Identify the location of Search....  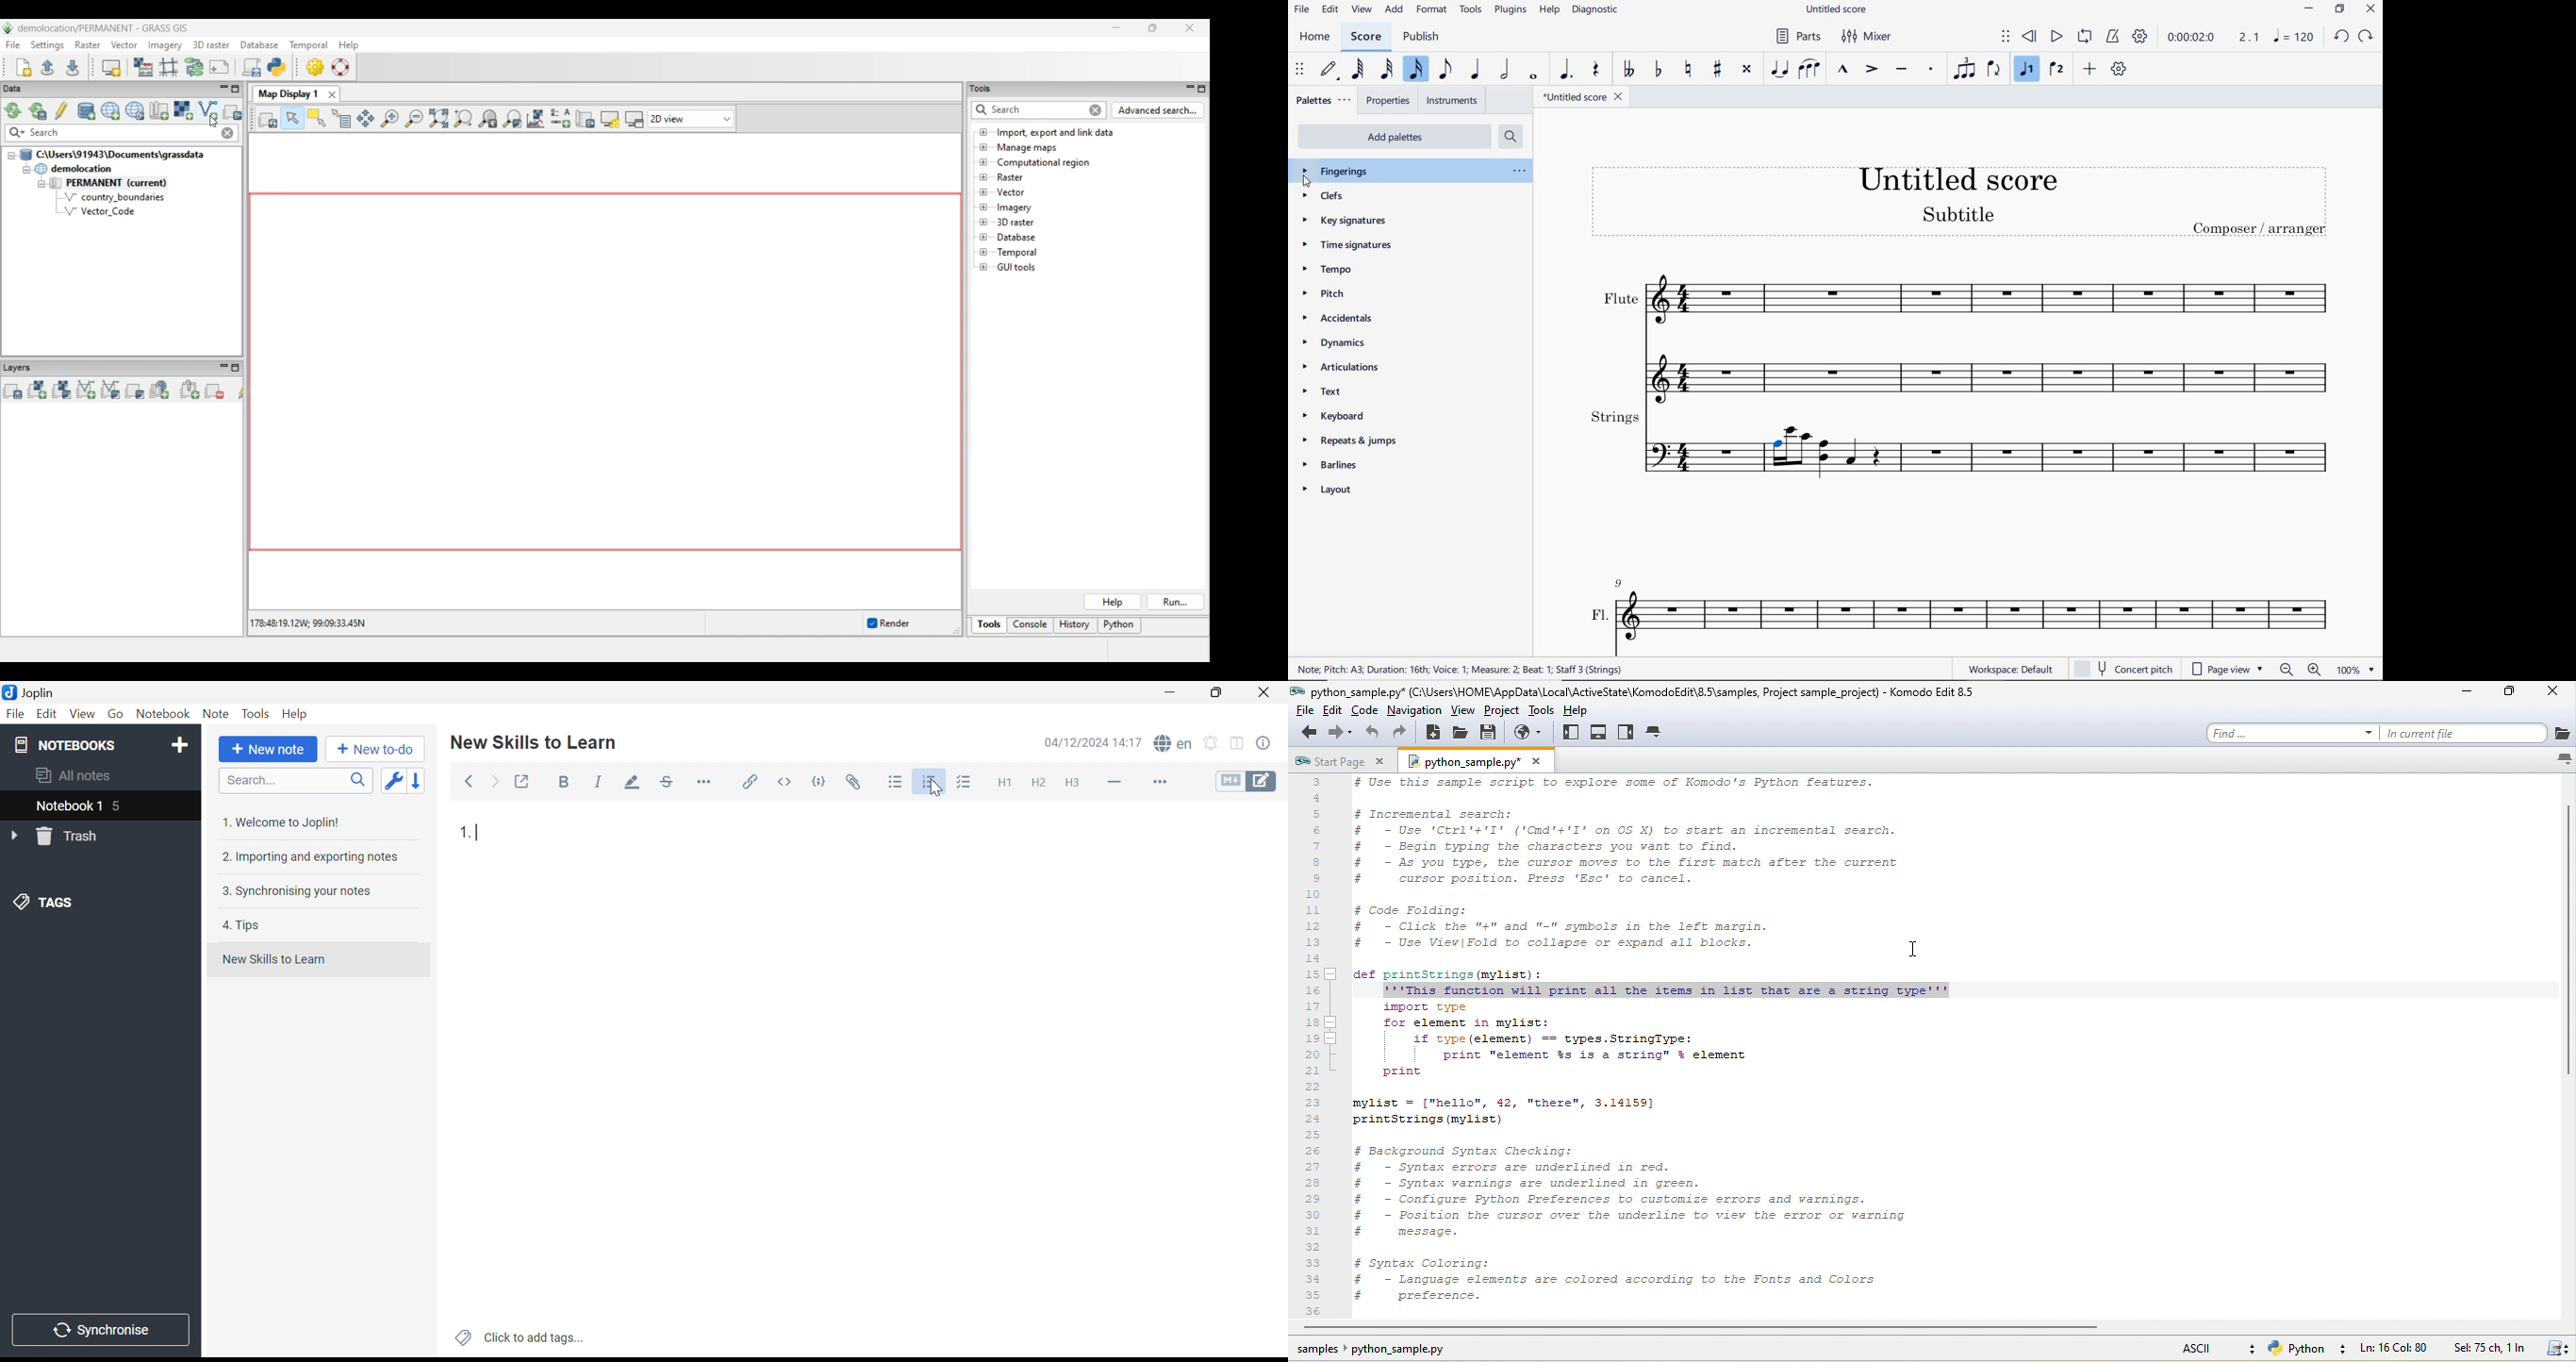
(296, 780).